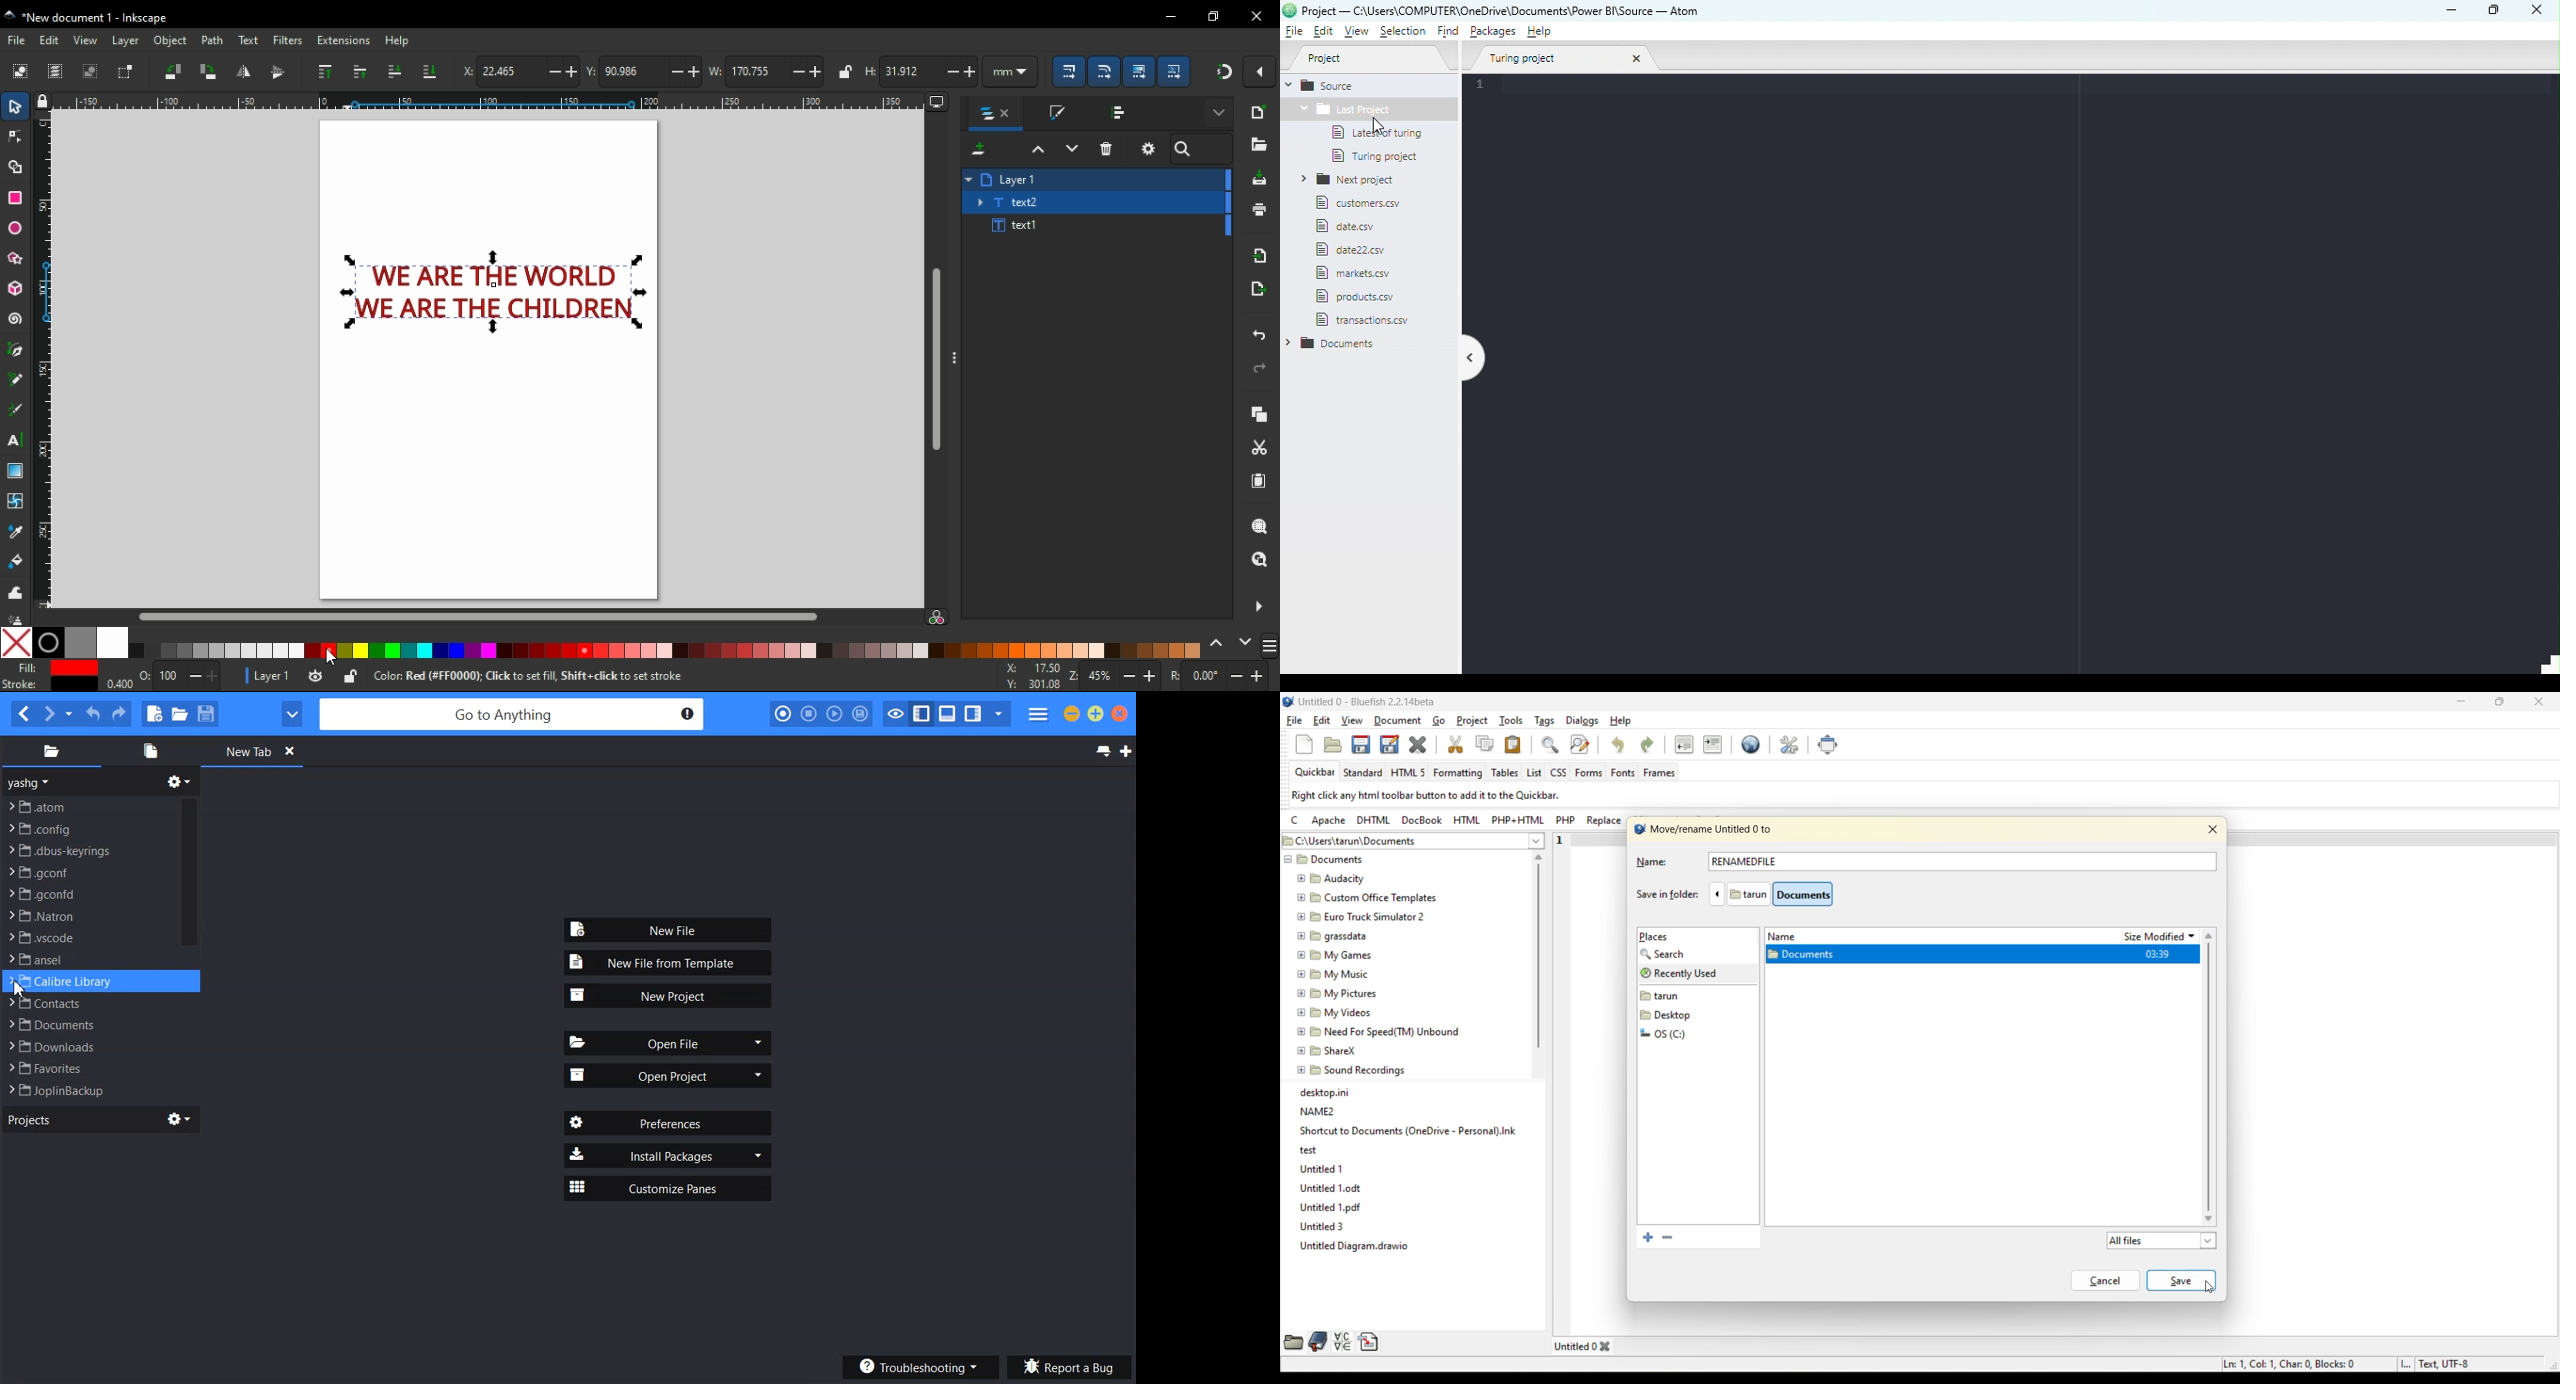 Image resolution: width=2576 pixels, height=1400 pixels. What do you see at coordinates (1097, 713) in the screenshot?
I see `Maximize` at bounding box center [1097, 713].